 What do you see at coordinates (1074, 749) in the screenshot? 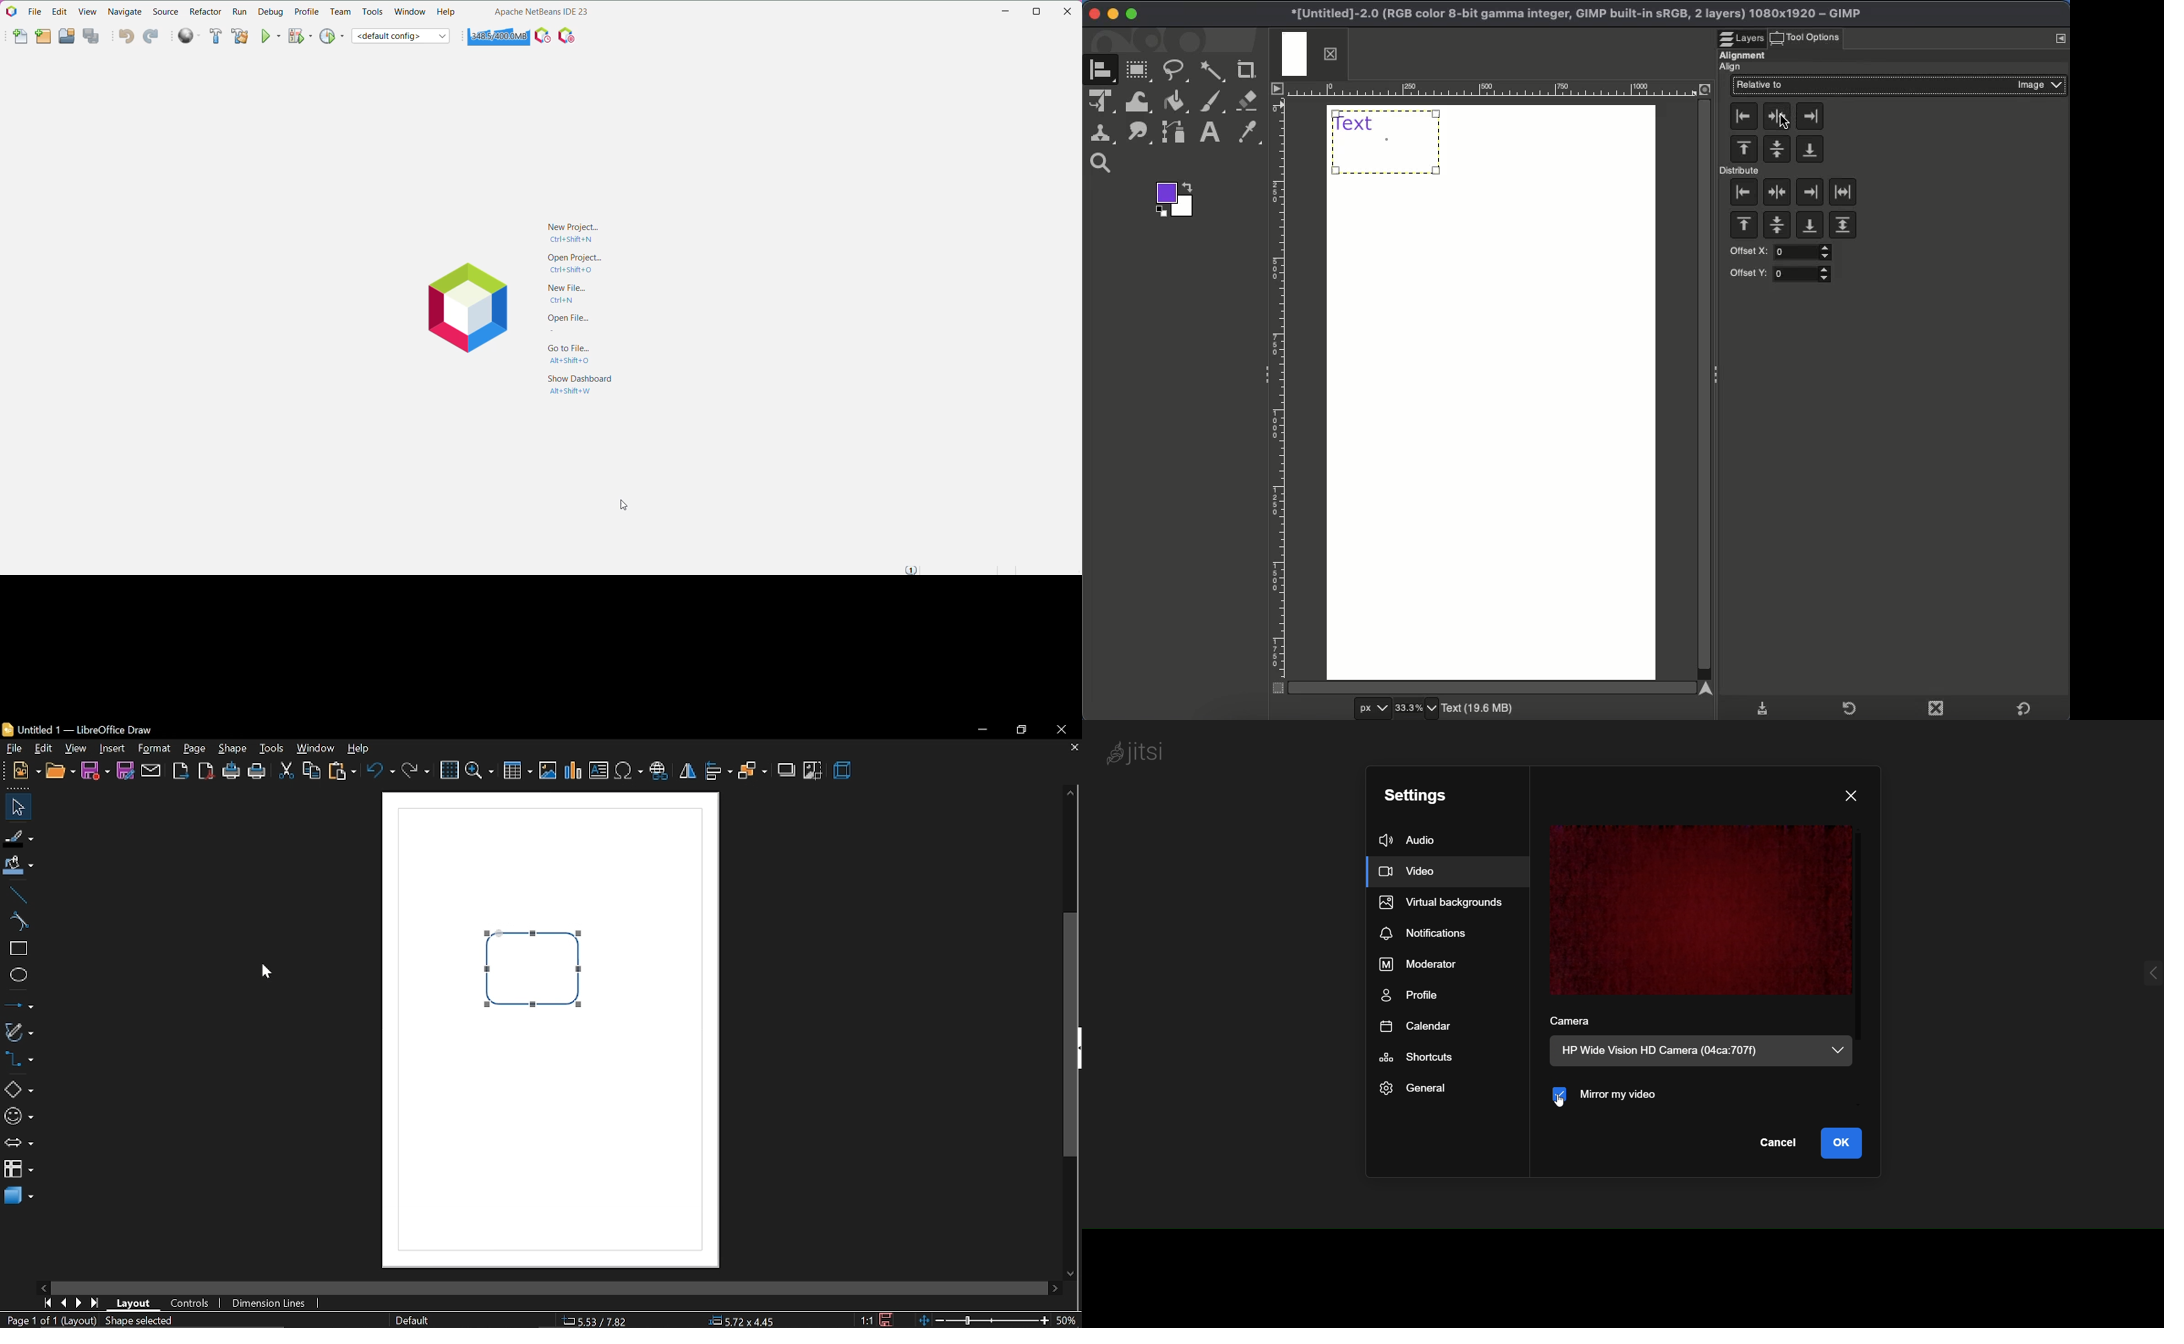
I see `close tab` at bounding box center [1074, 749].